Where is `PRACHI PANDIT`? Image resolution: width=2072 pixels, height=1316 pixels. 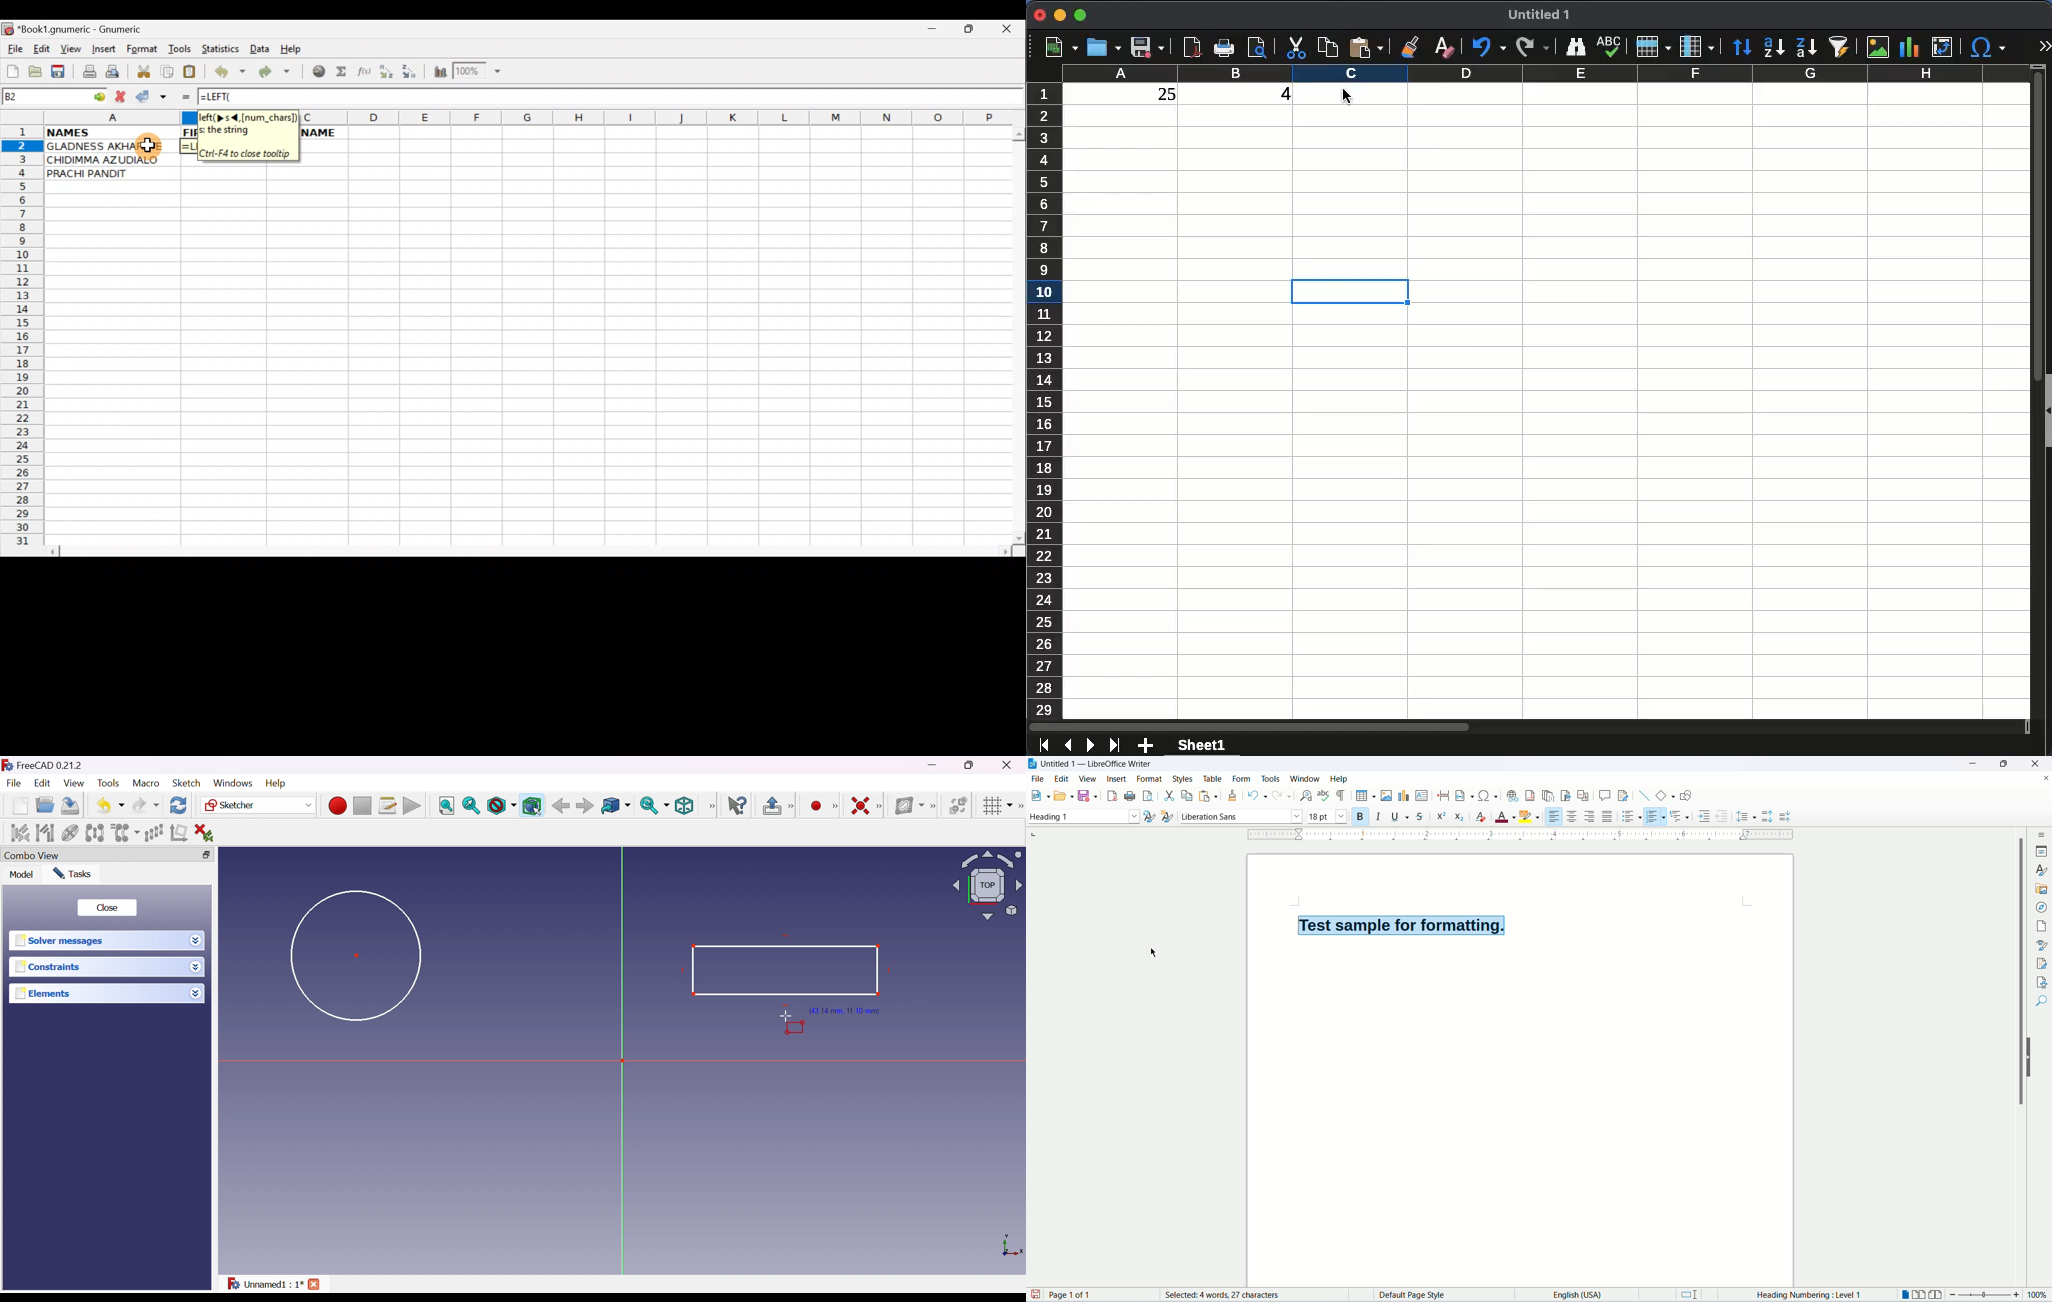 PRACHI PANDIT is located at coordinates (104, 174).